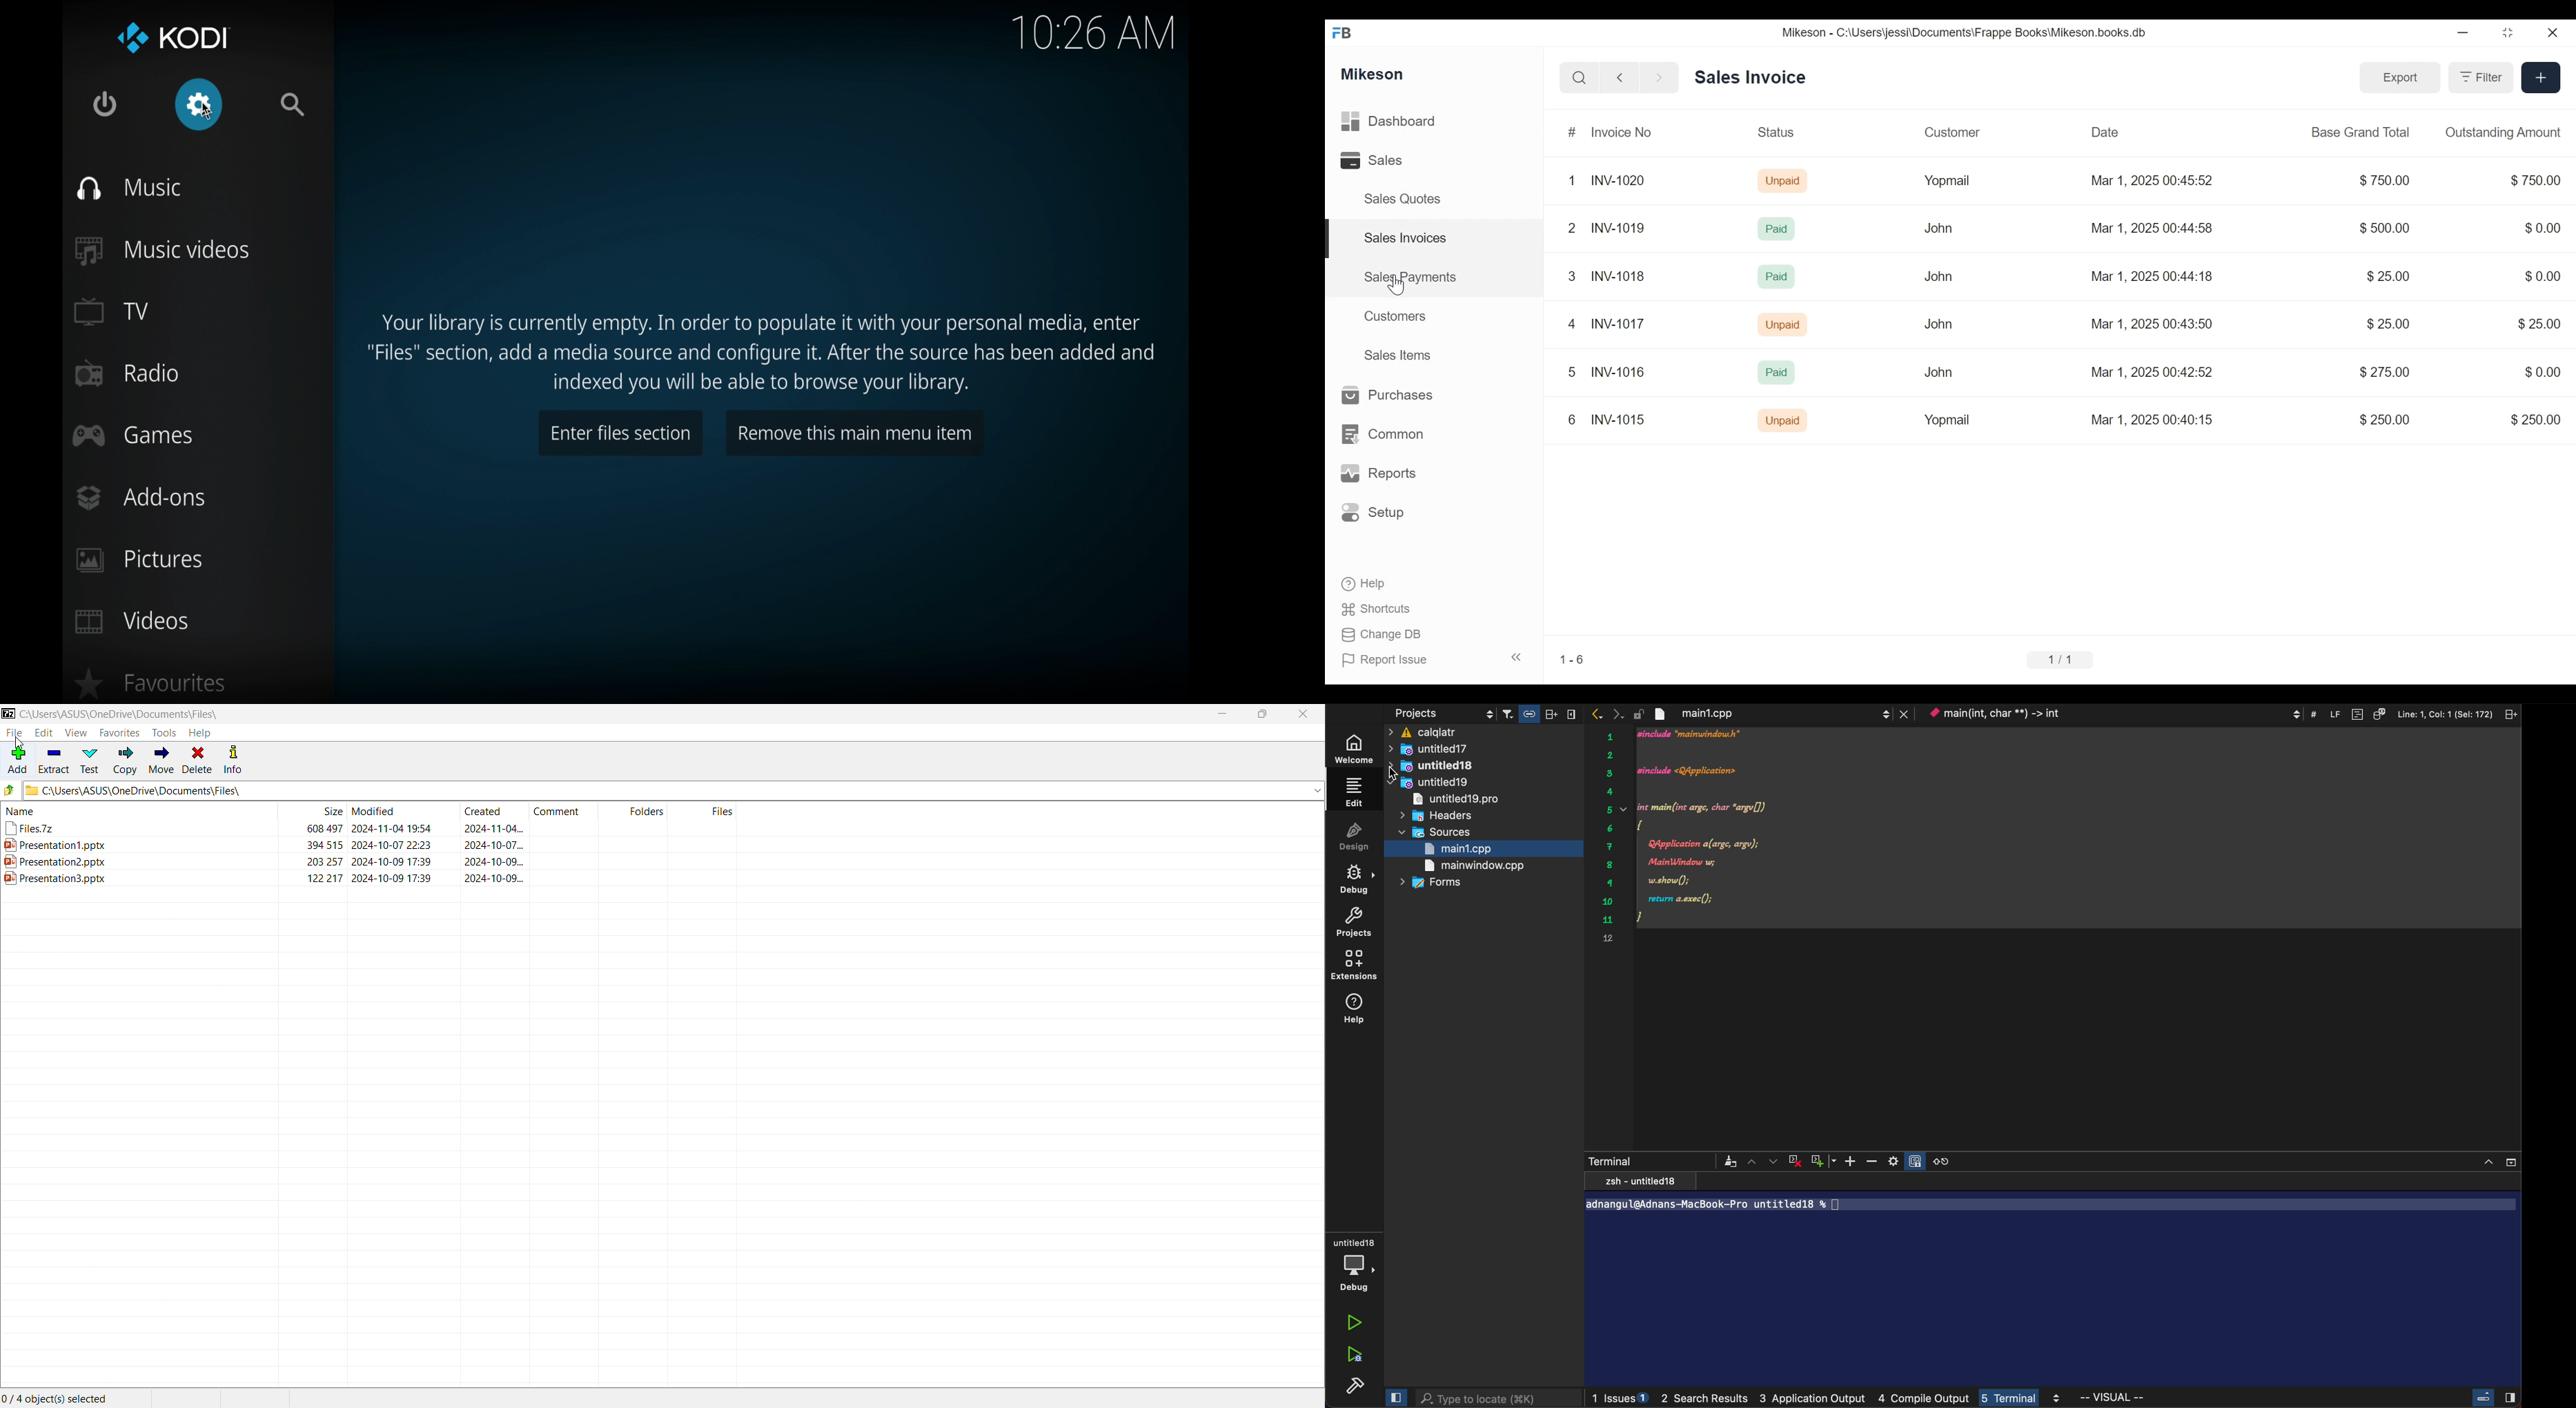 Image resolution: width=2576 pixels, height=1428 pixels. I want to click on 2024-10-09..., so click(492, 879).